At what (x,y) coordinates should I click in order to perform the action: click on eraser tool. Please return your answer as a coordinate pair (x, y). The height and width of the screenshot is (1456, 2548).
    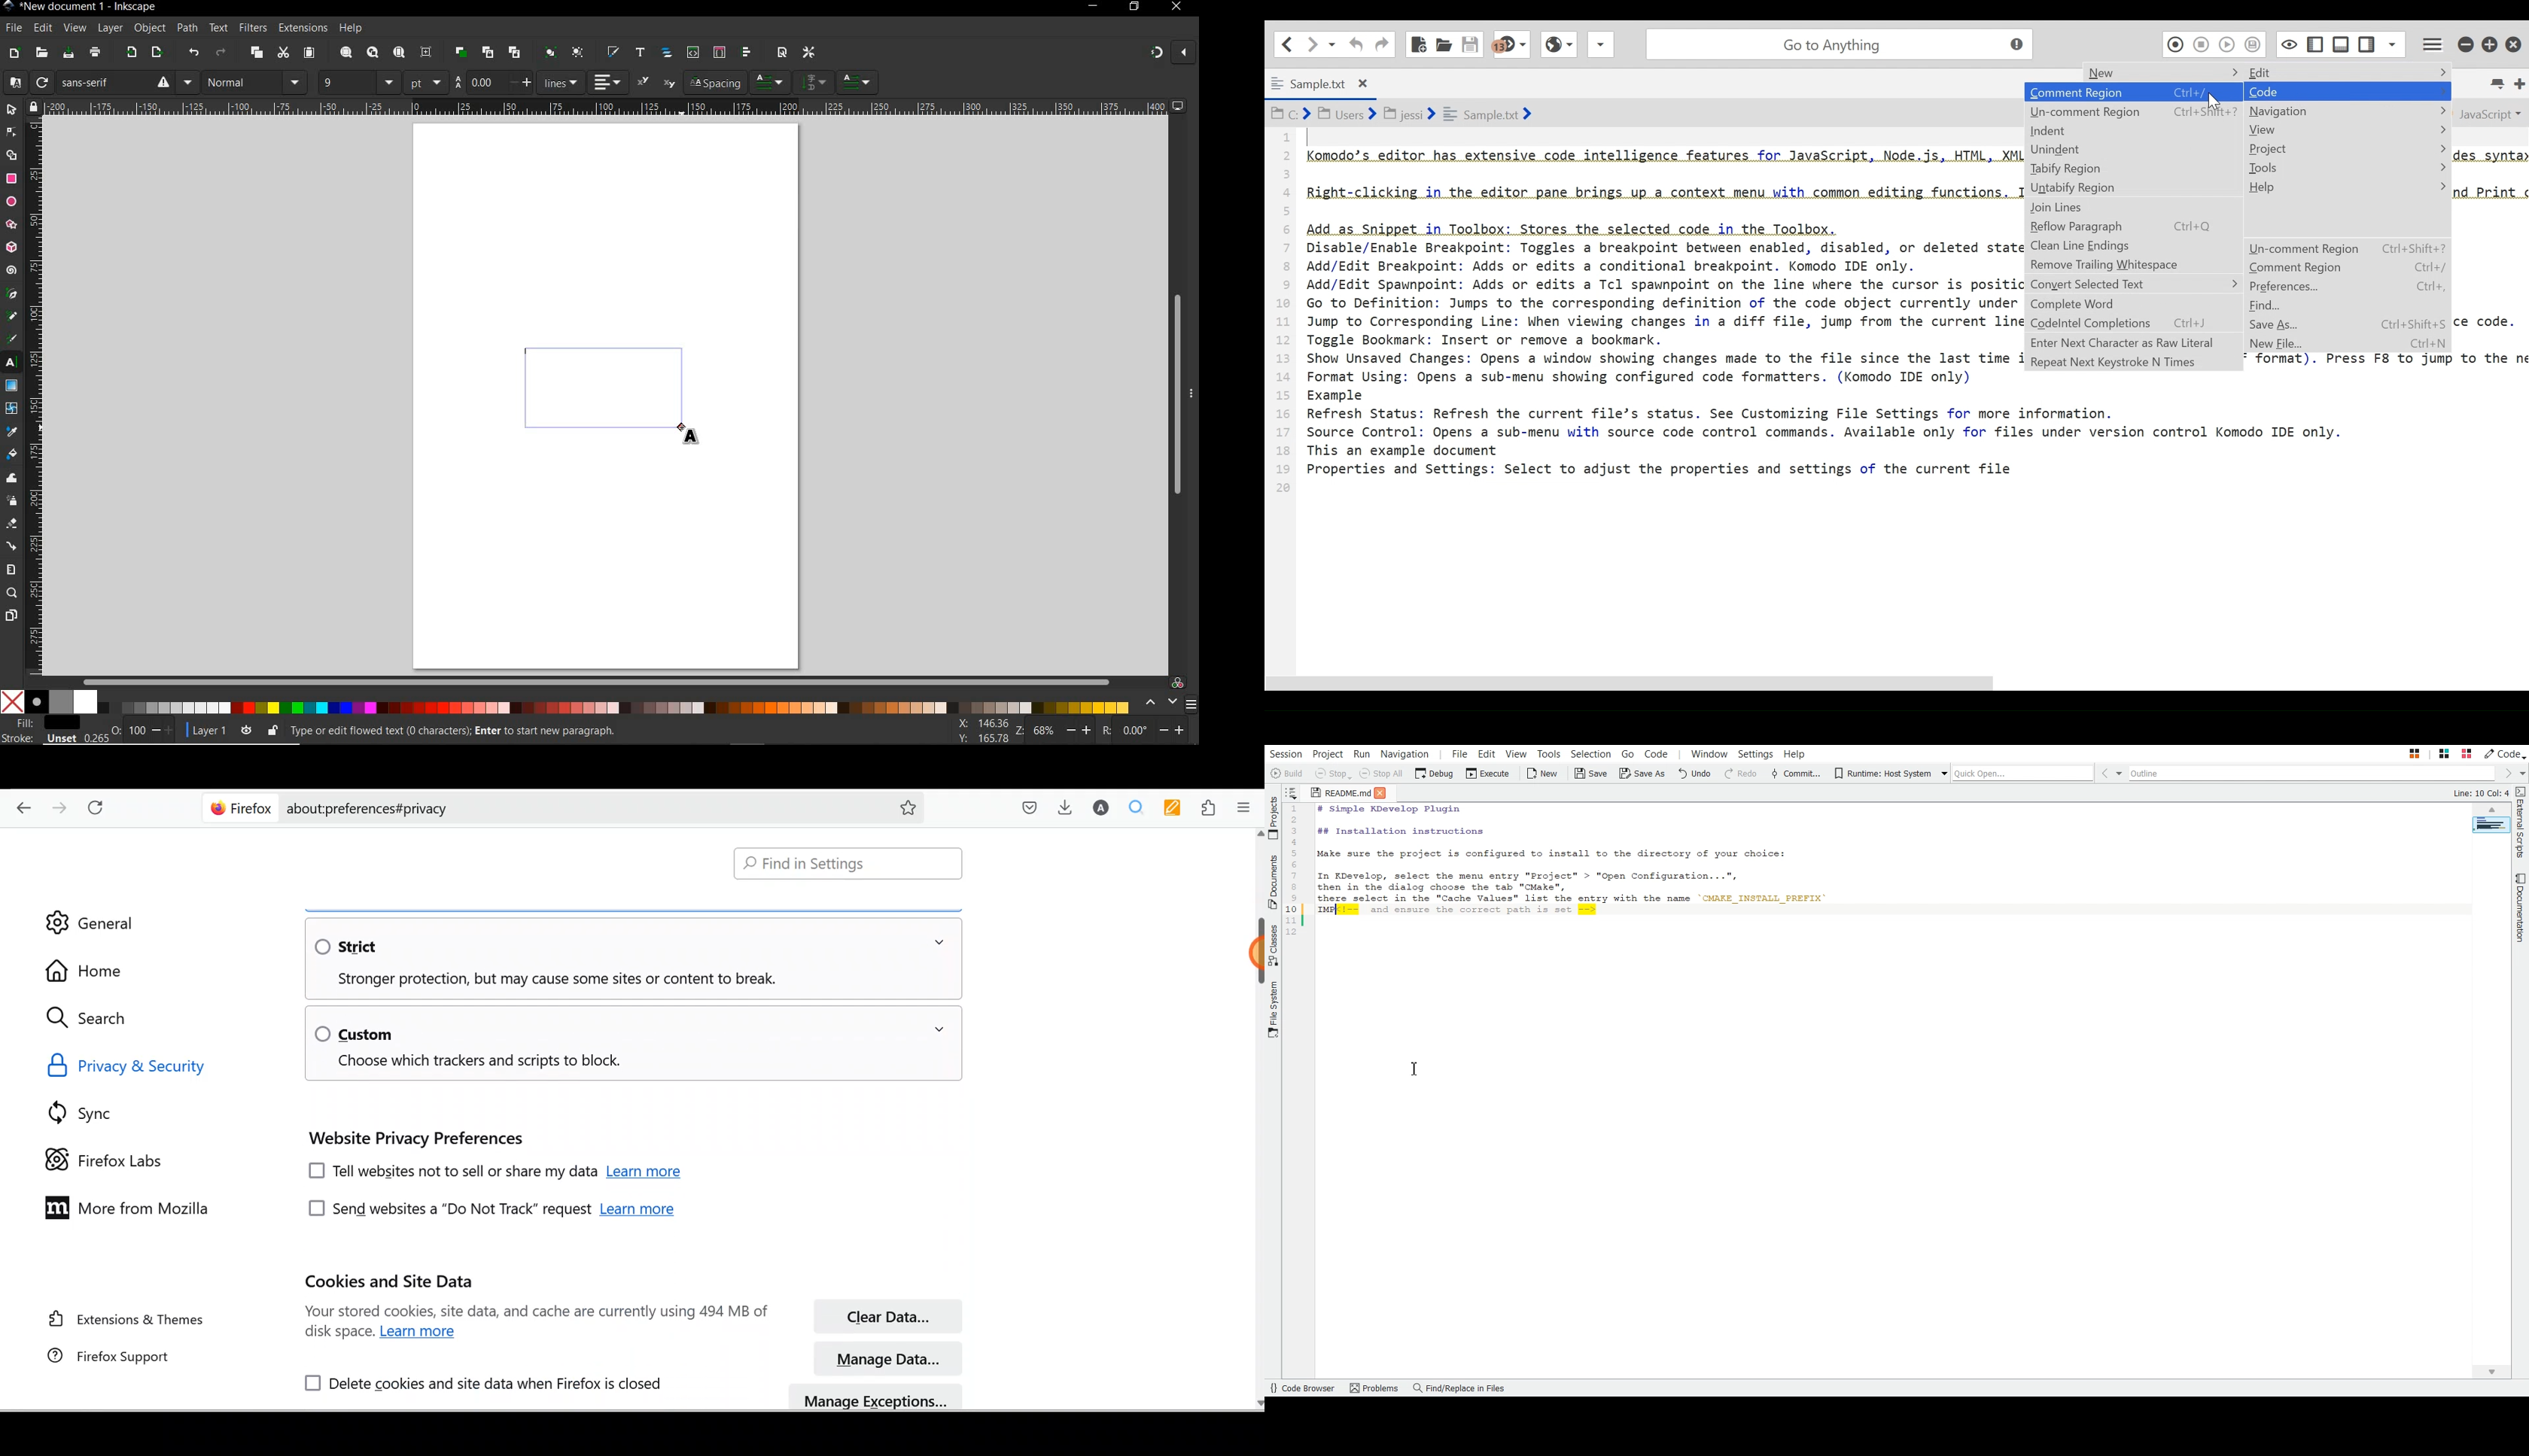
    Looking at the image, I should click on (12, 526).